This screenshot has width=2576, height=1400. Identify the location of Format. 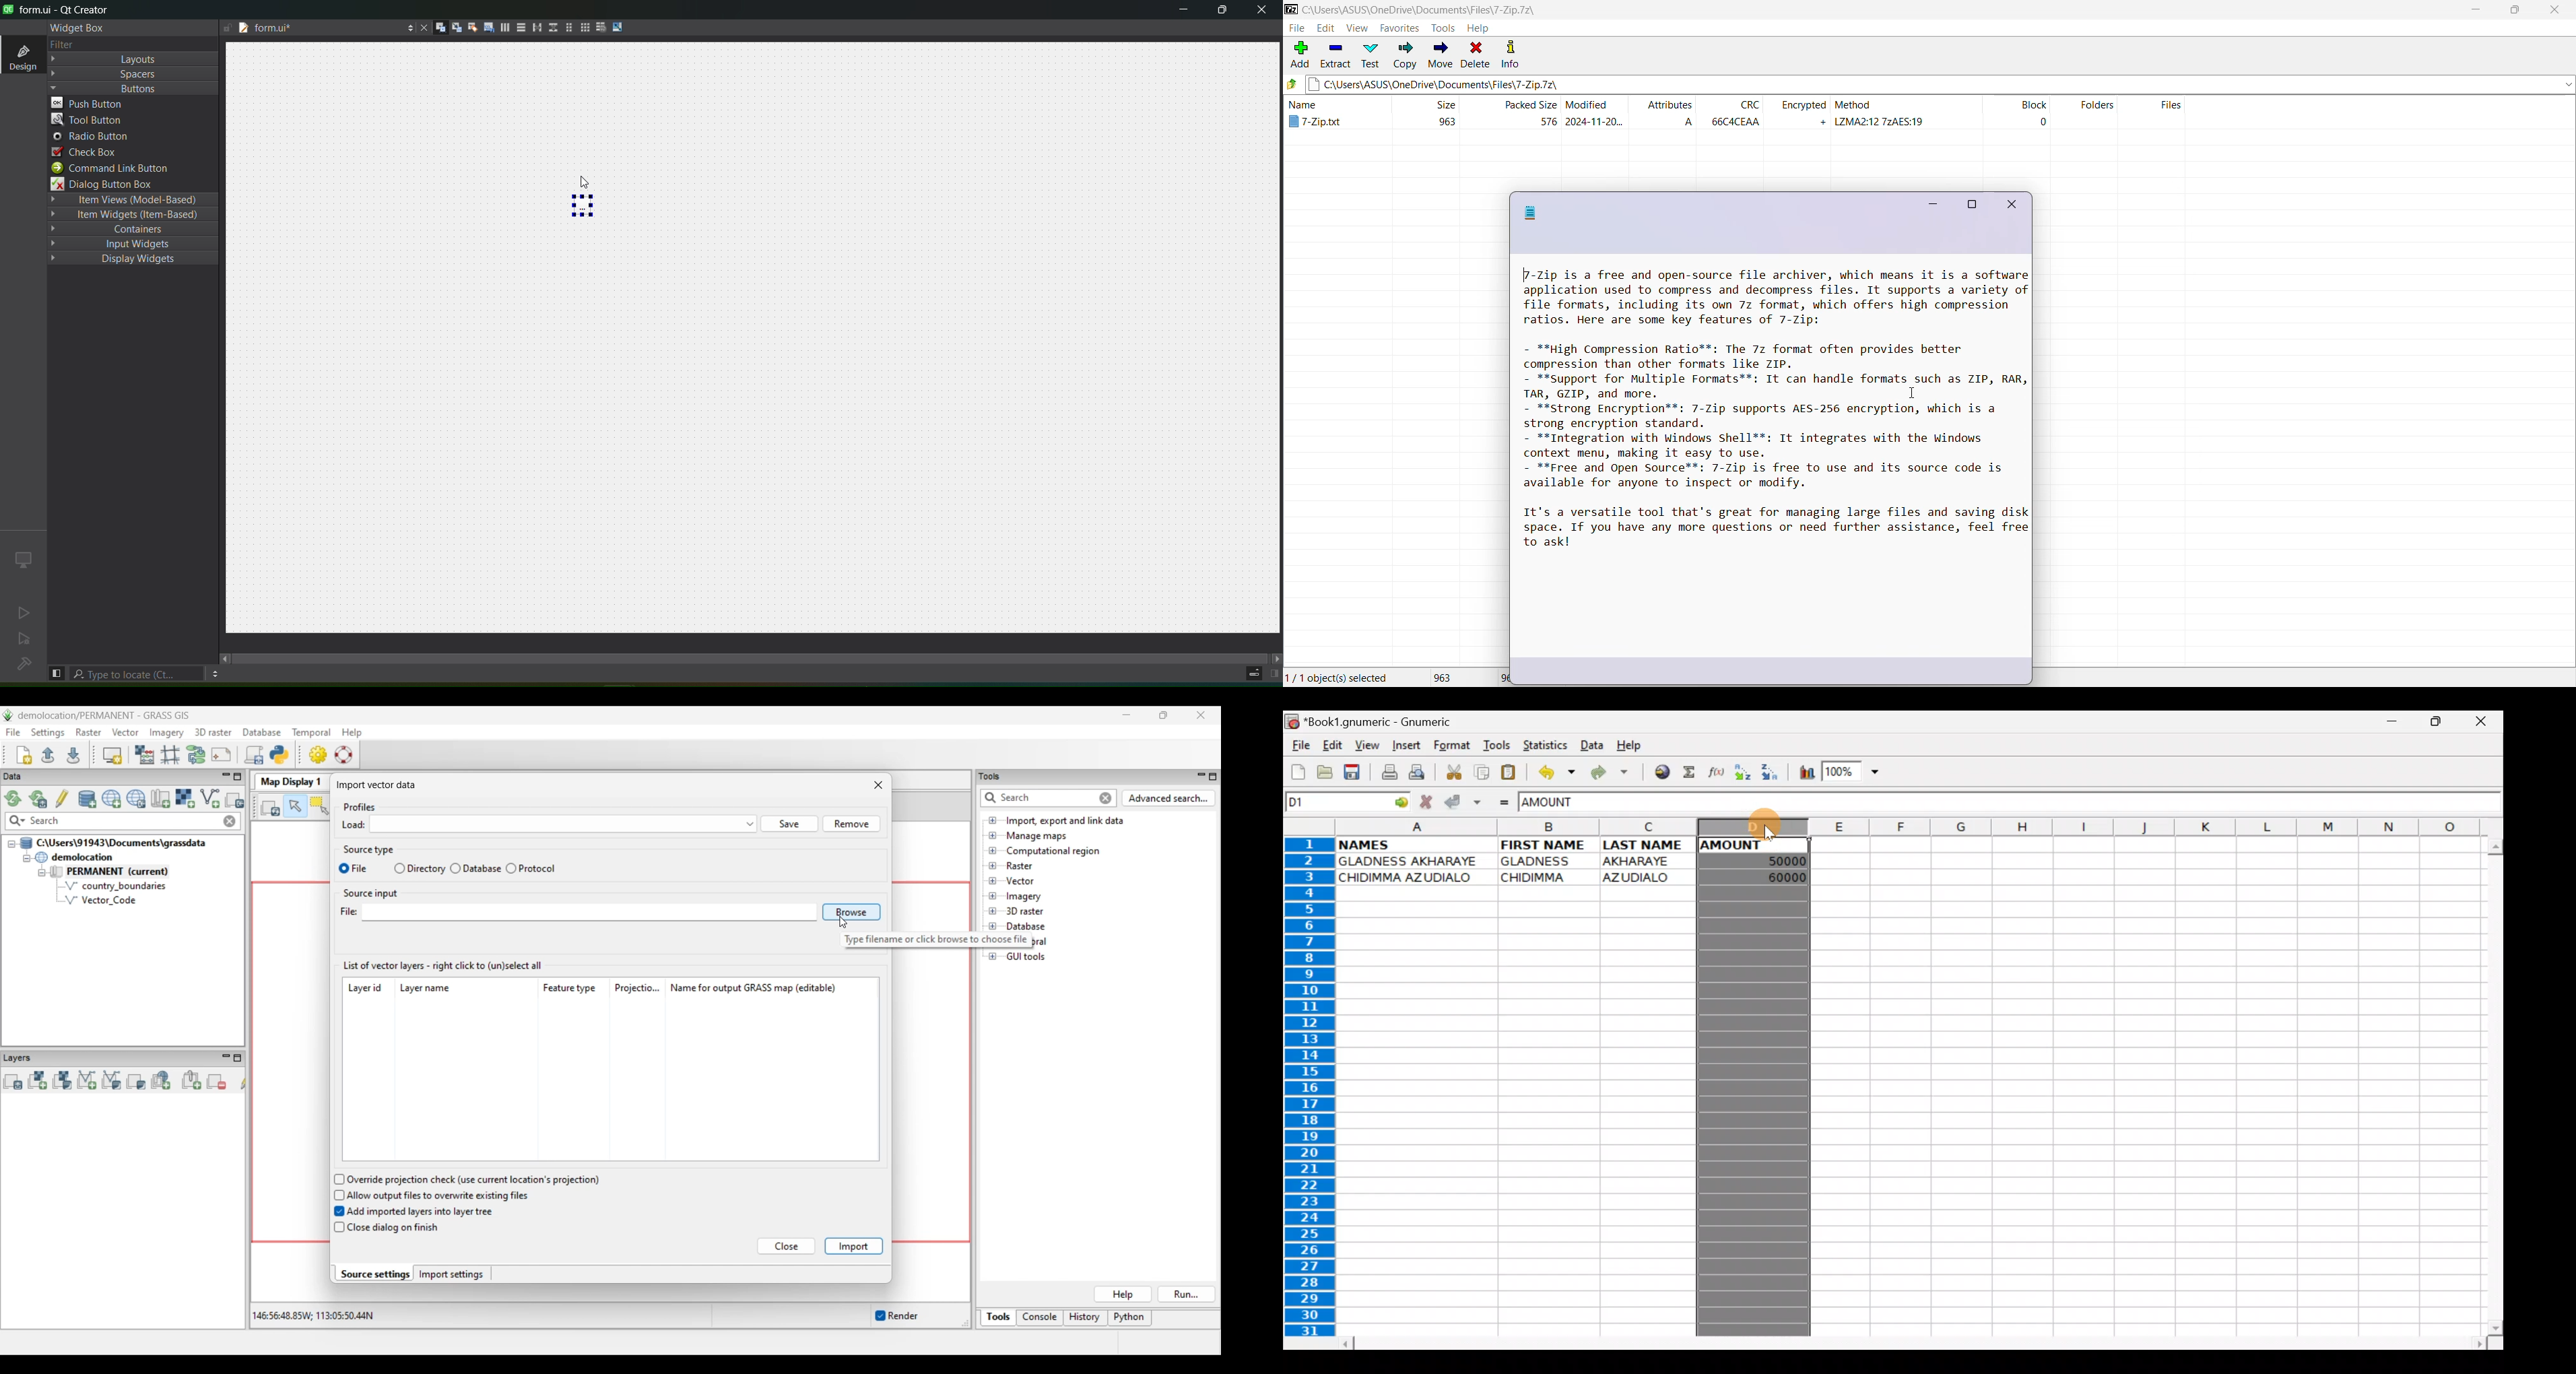
(1452, 747).